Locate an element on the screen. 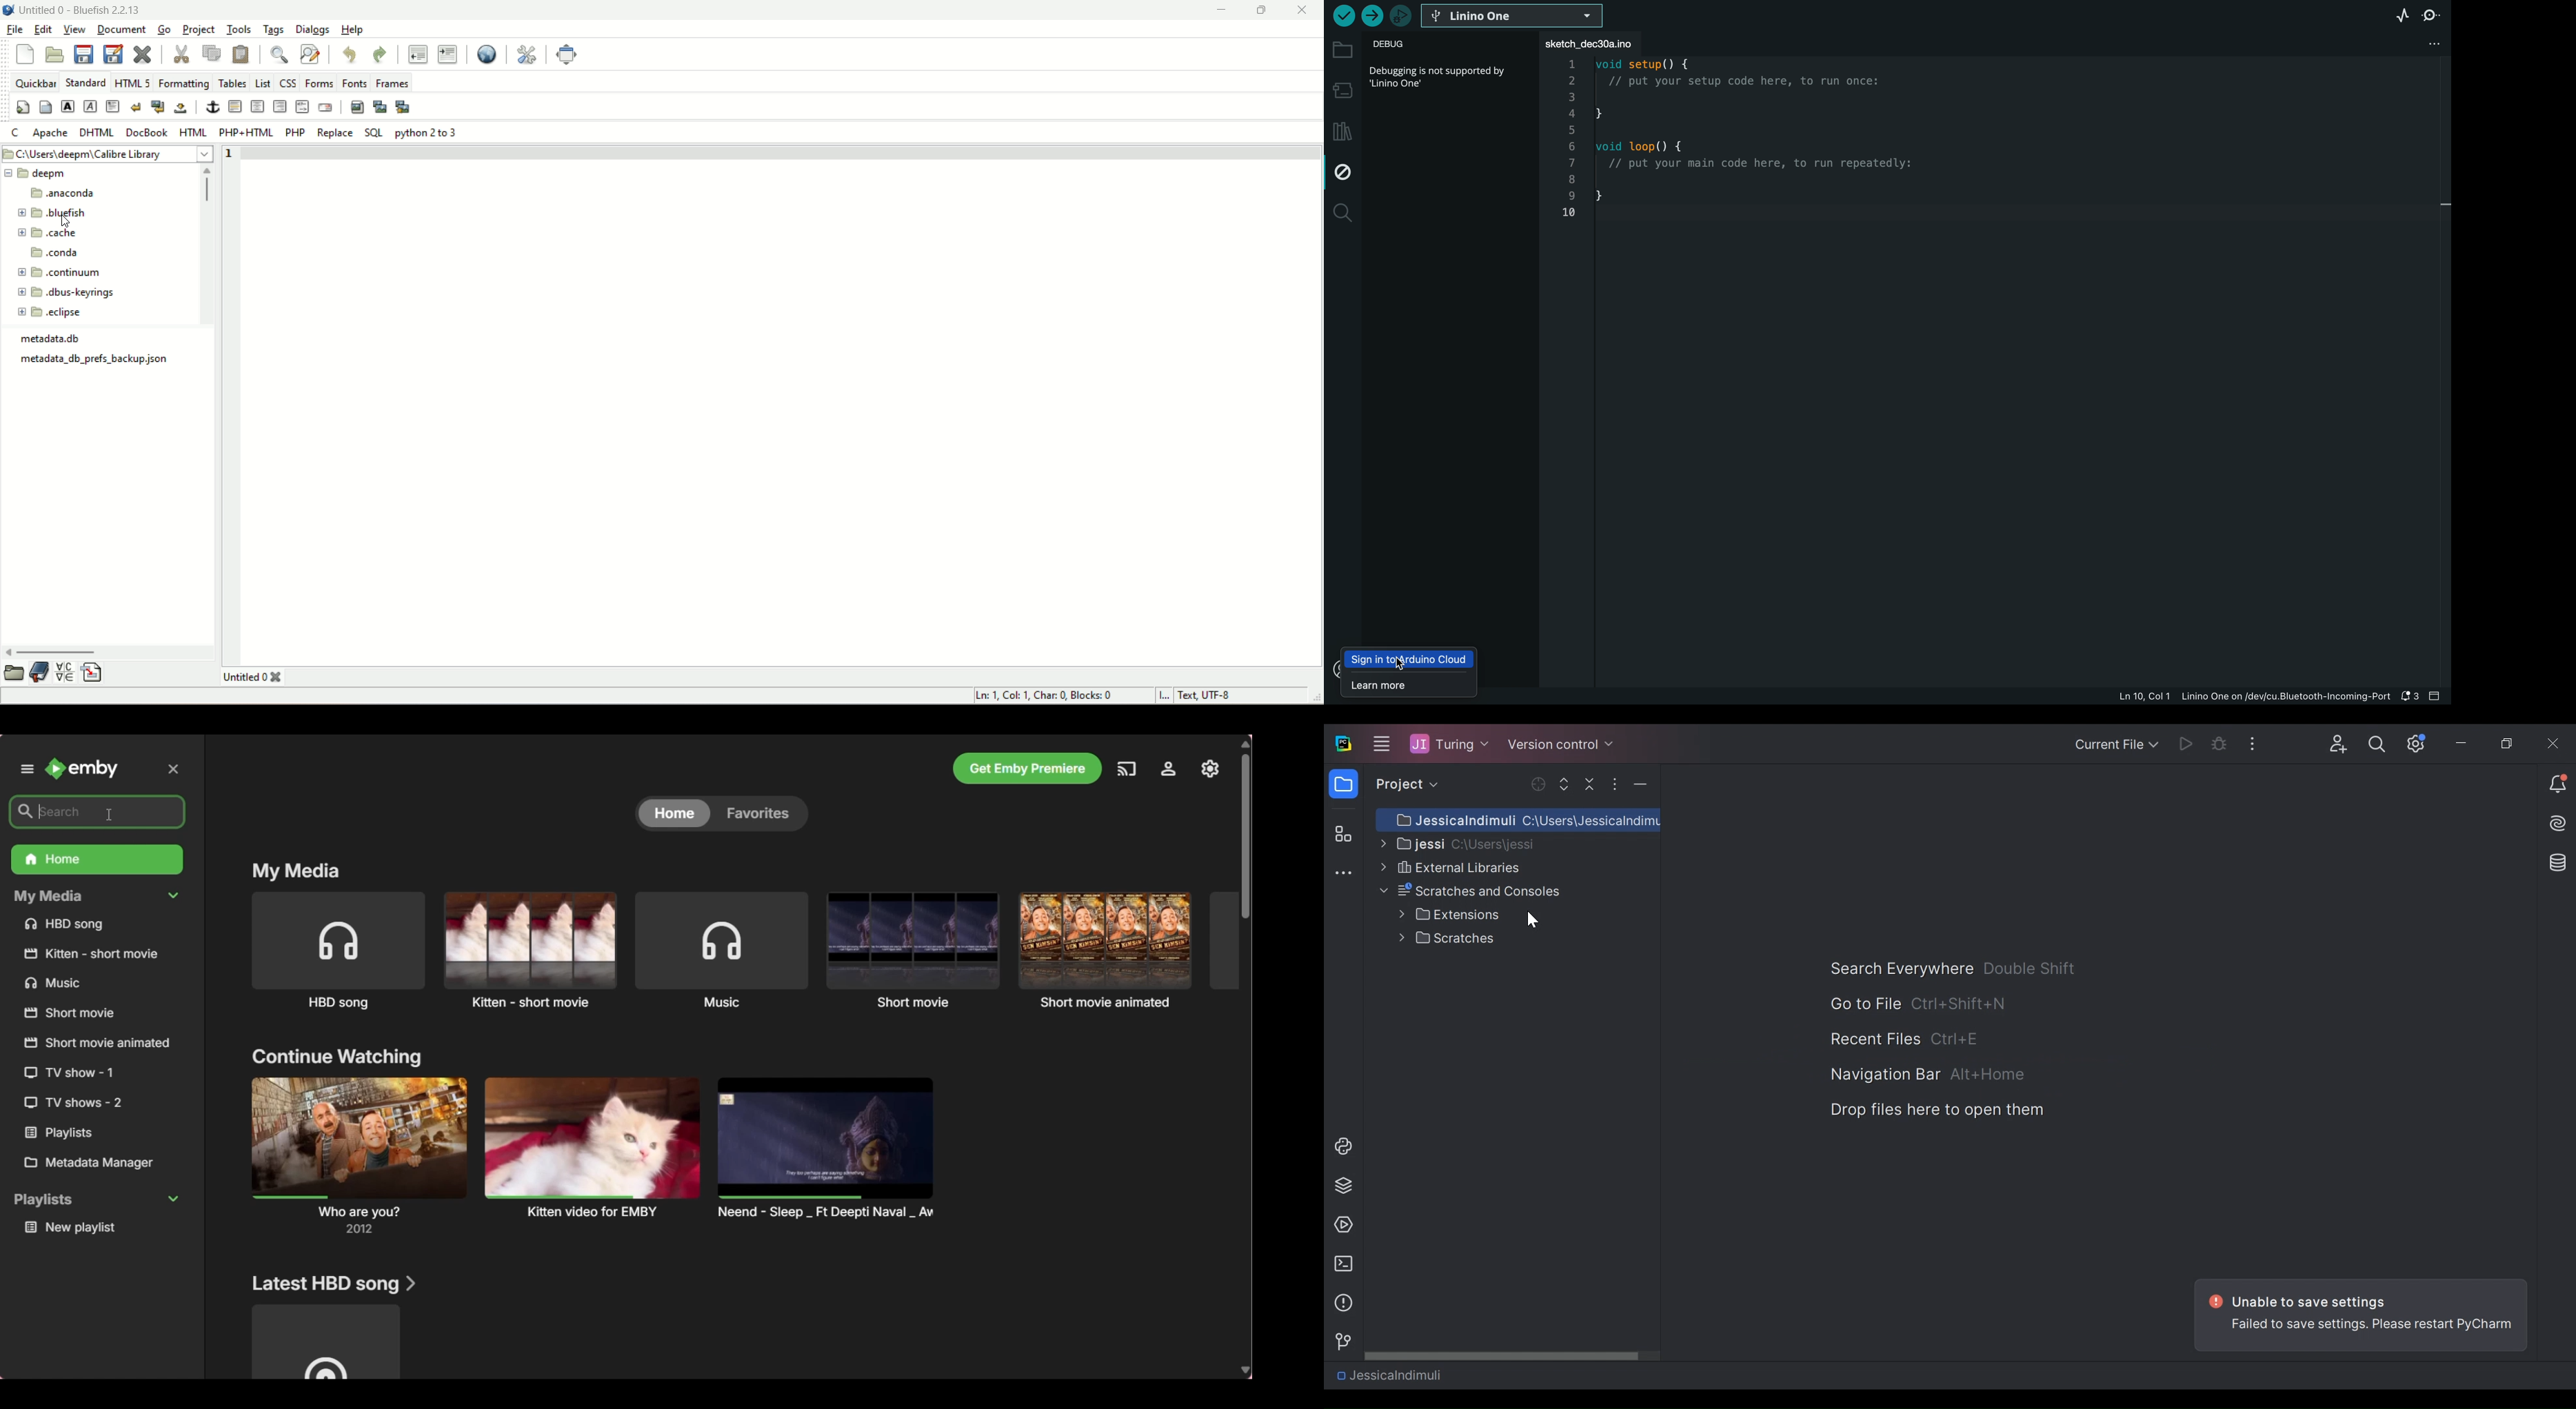 The image size is (2576, 1428). preview in browser is located at coordinates (487, 54).